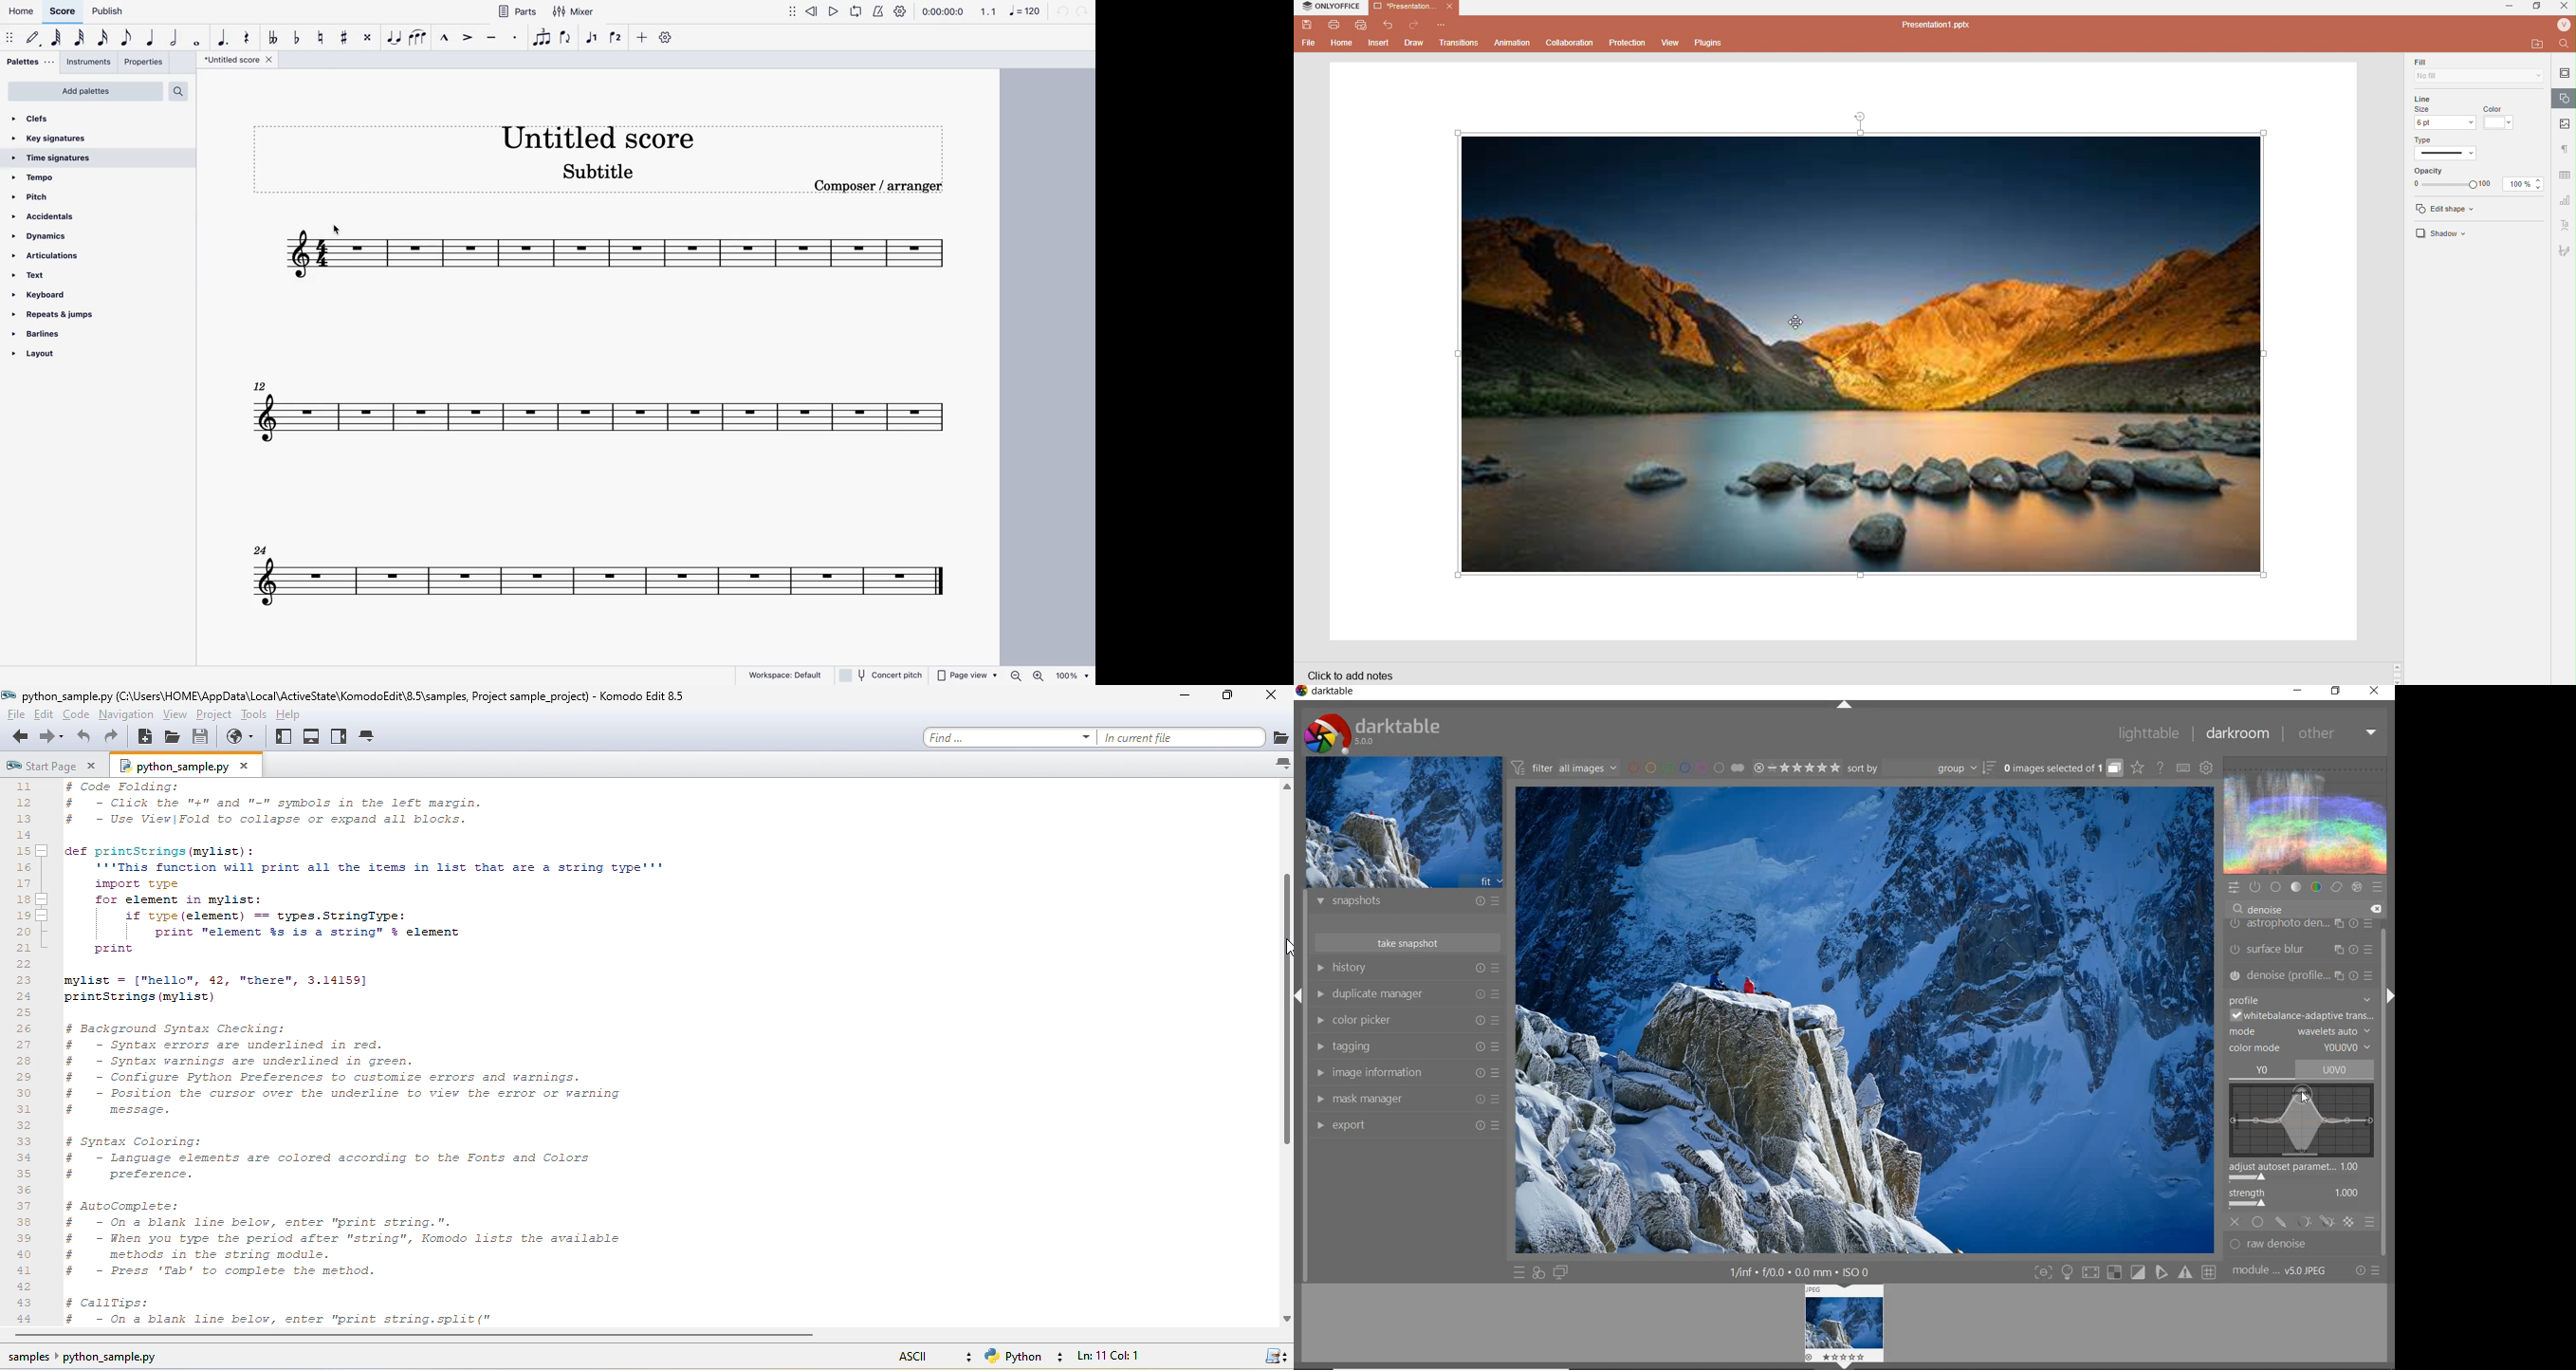 The width and height of the screenshot is (2576, 1372). What do you see at coordinates (173, 737) in the screenshot?
I see `open` at bounding box center [173, 737].